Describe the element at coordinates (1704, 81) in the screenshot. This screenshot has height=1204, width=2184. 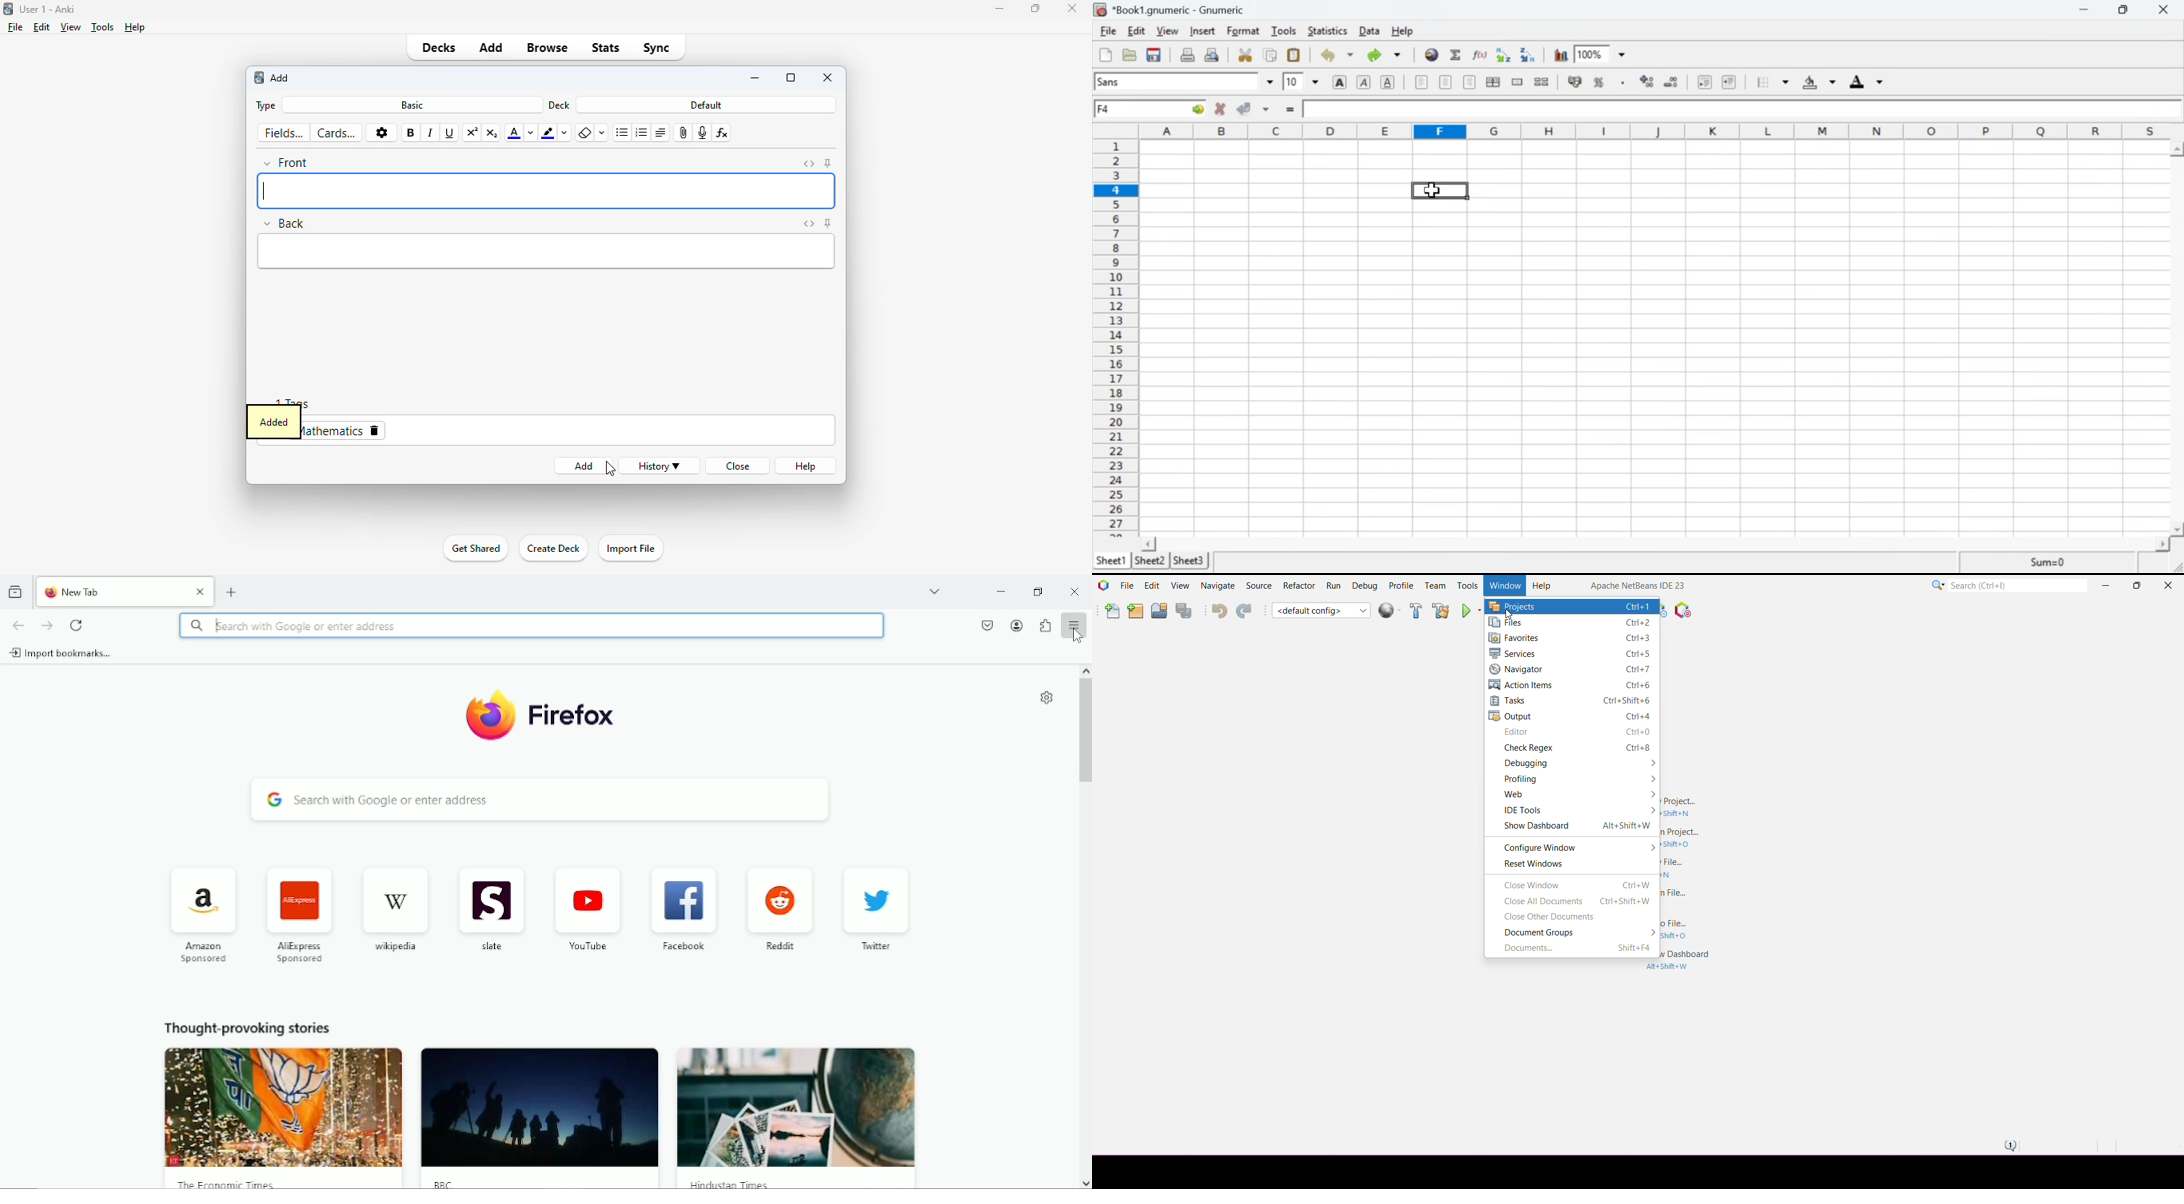
I see `Decrease indent` at that location.